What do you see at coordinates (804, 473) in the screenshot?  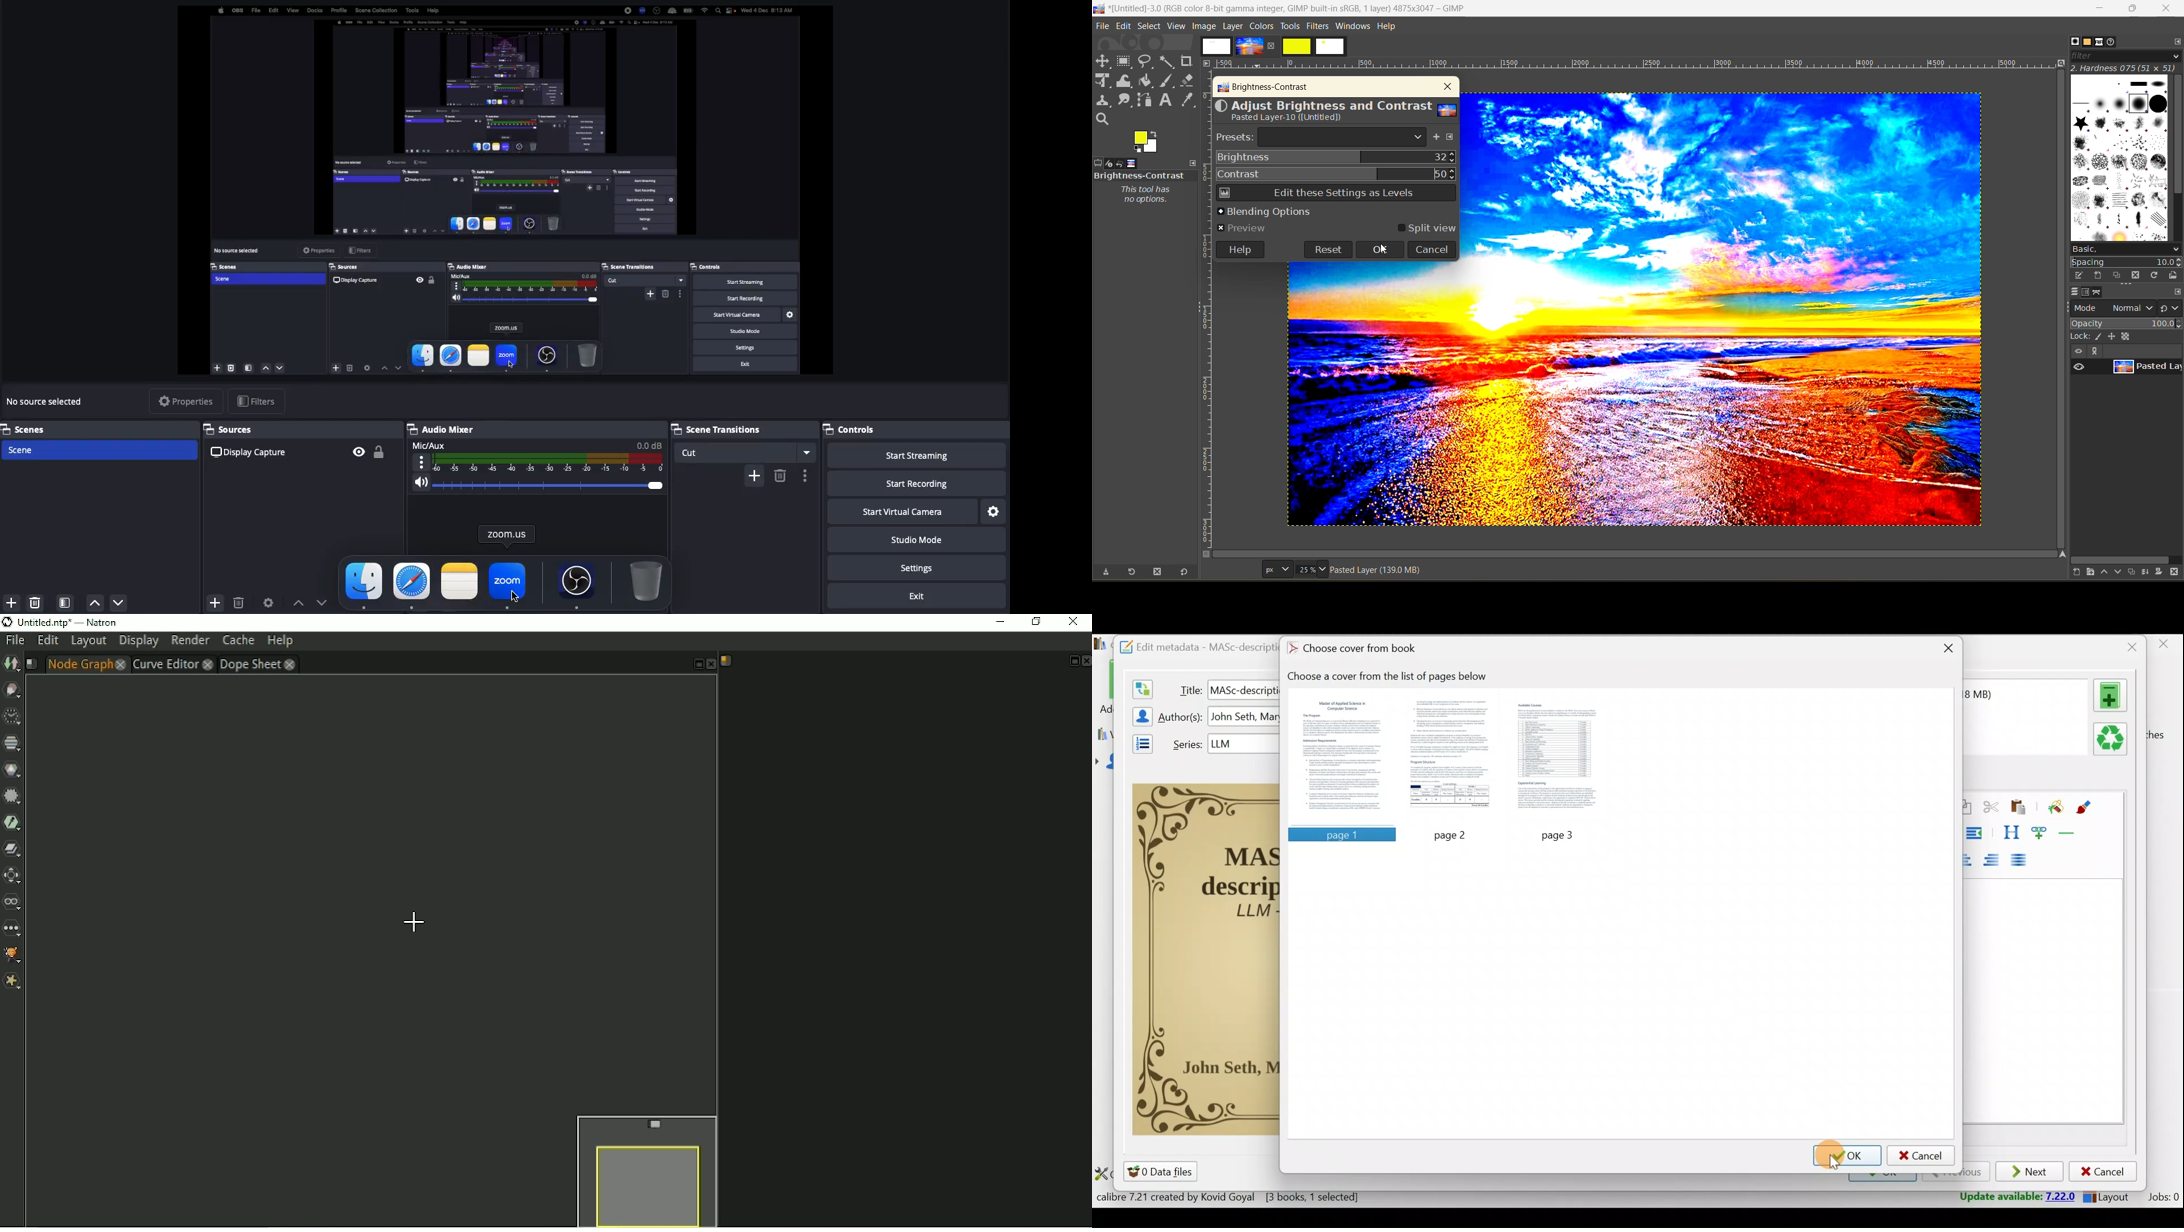 I see `Options` at bounding box center [804, 473].